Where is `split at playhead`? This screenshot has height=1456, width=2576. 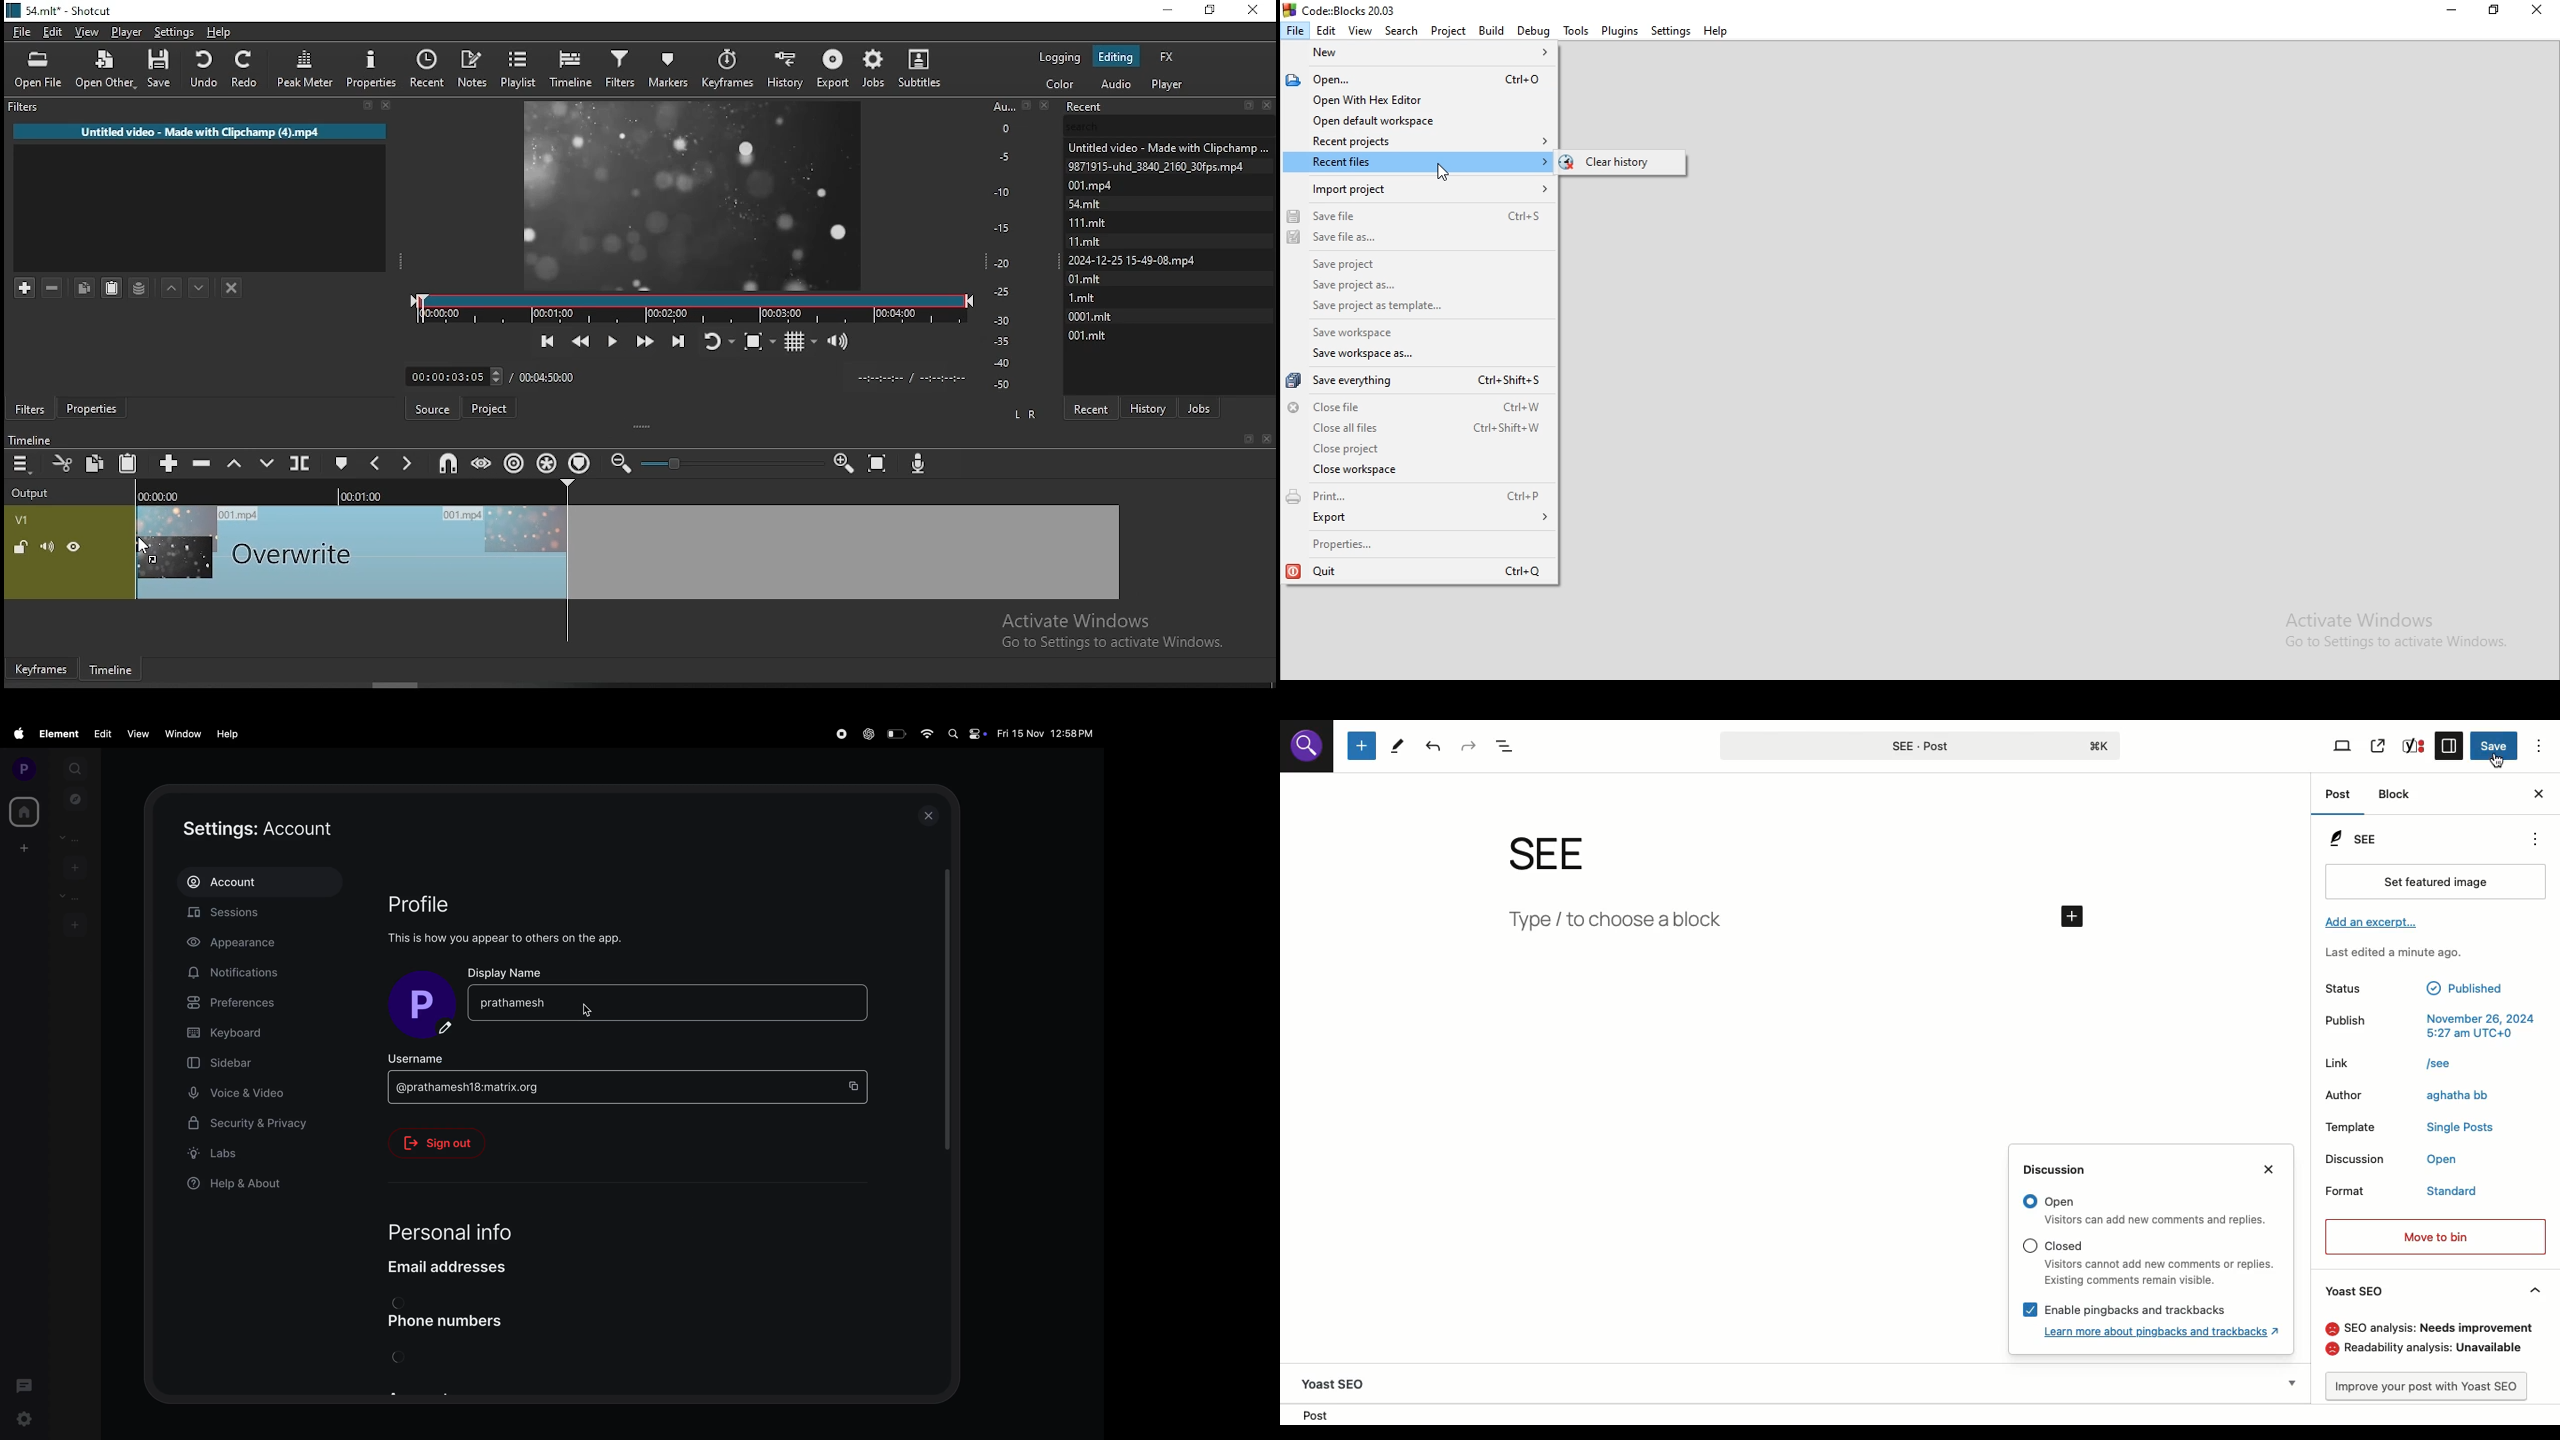
split at playhead is located at coordinates (302, 461).